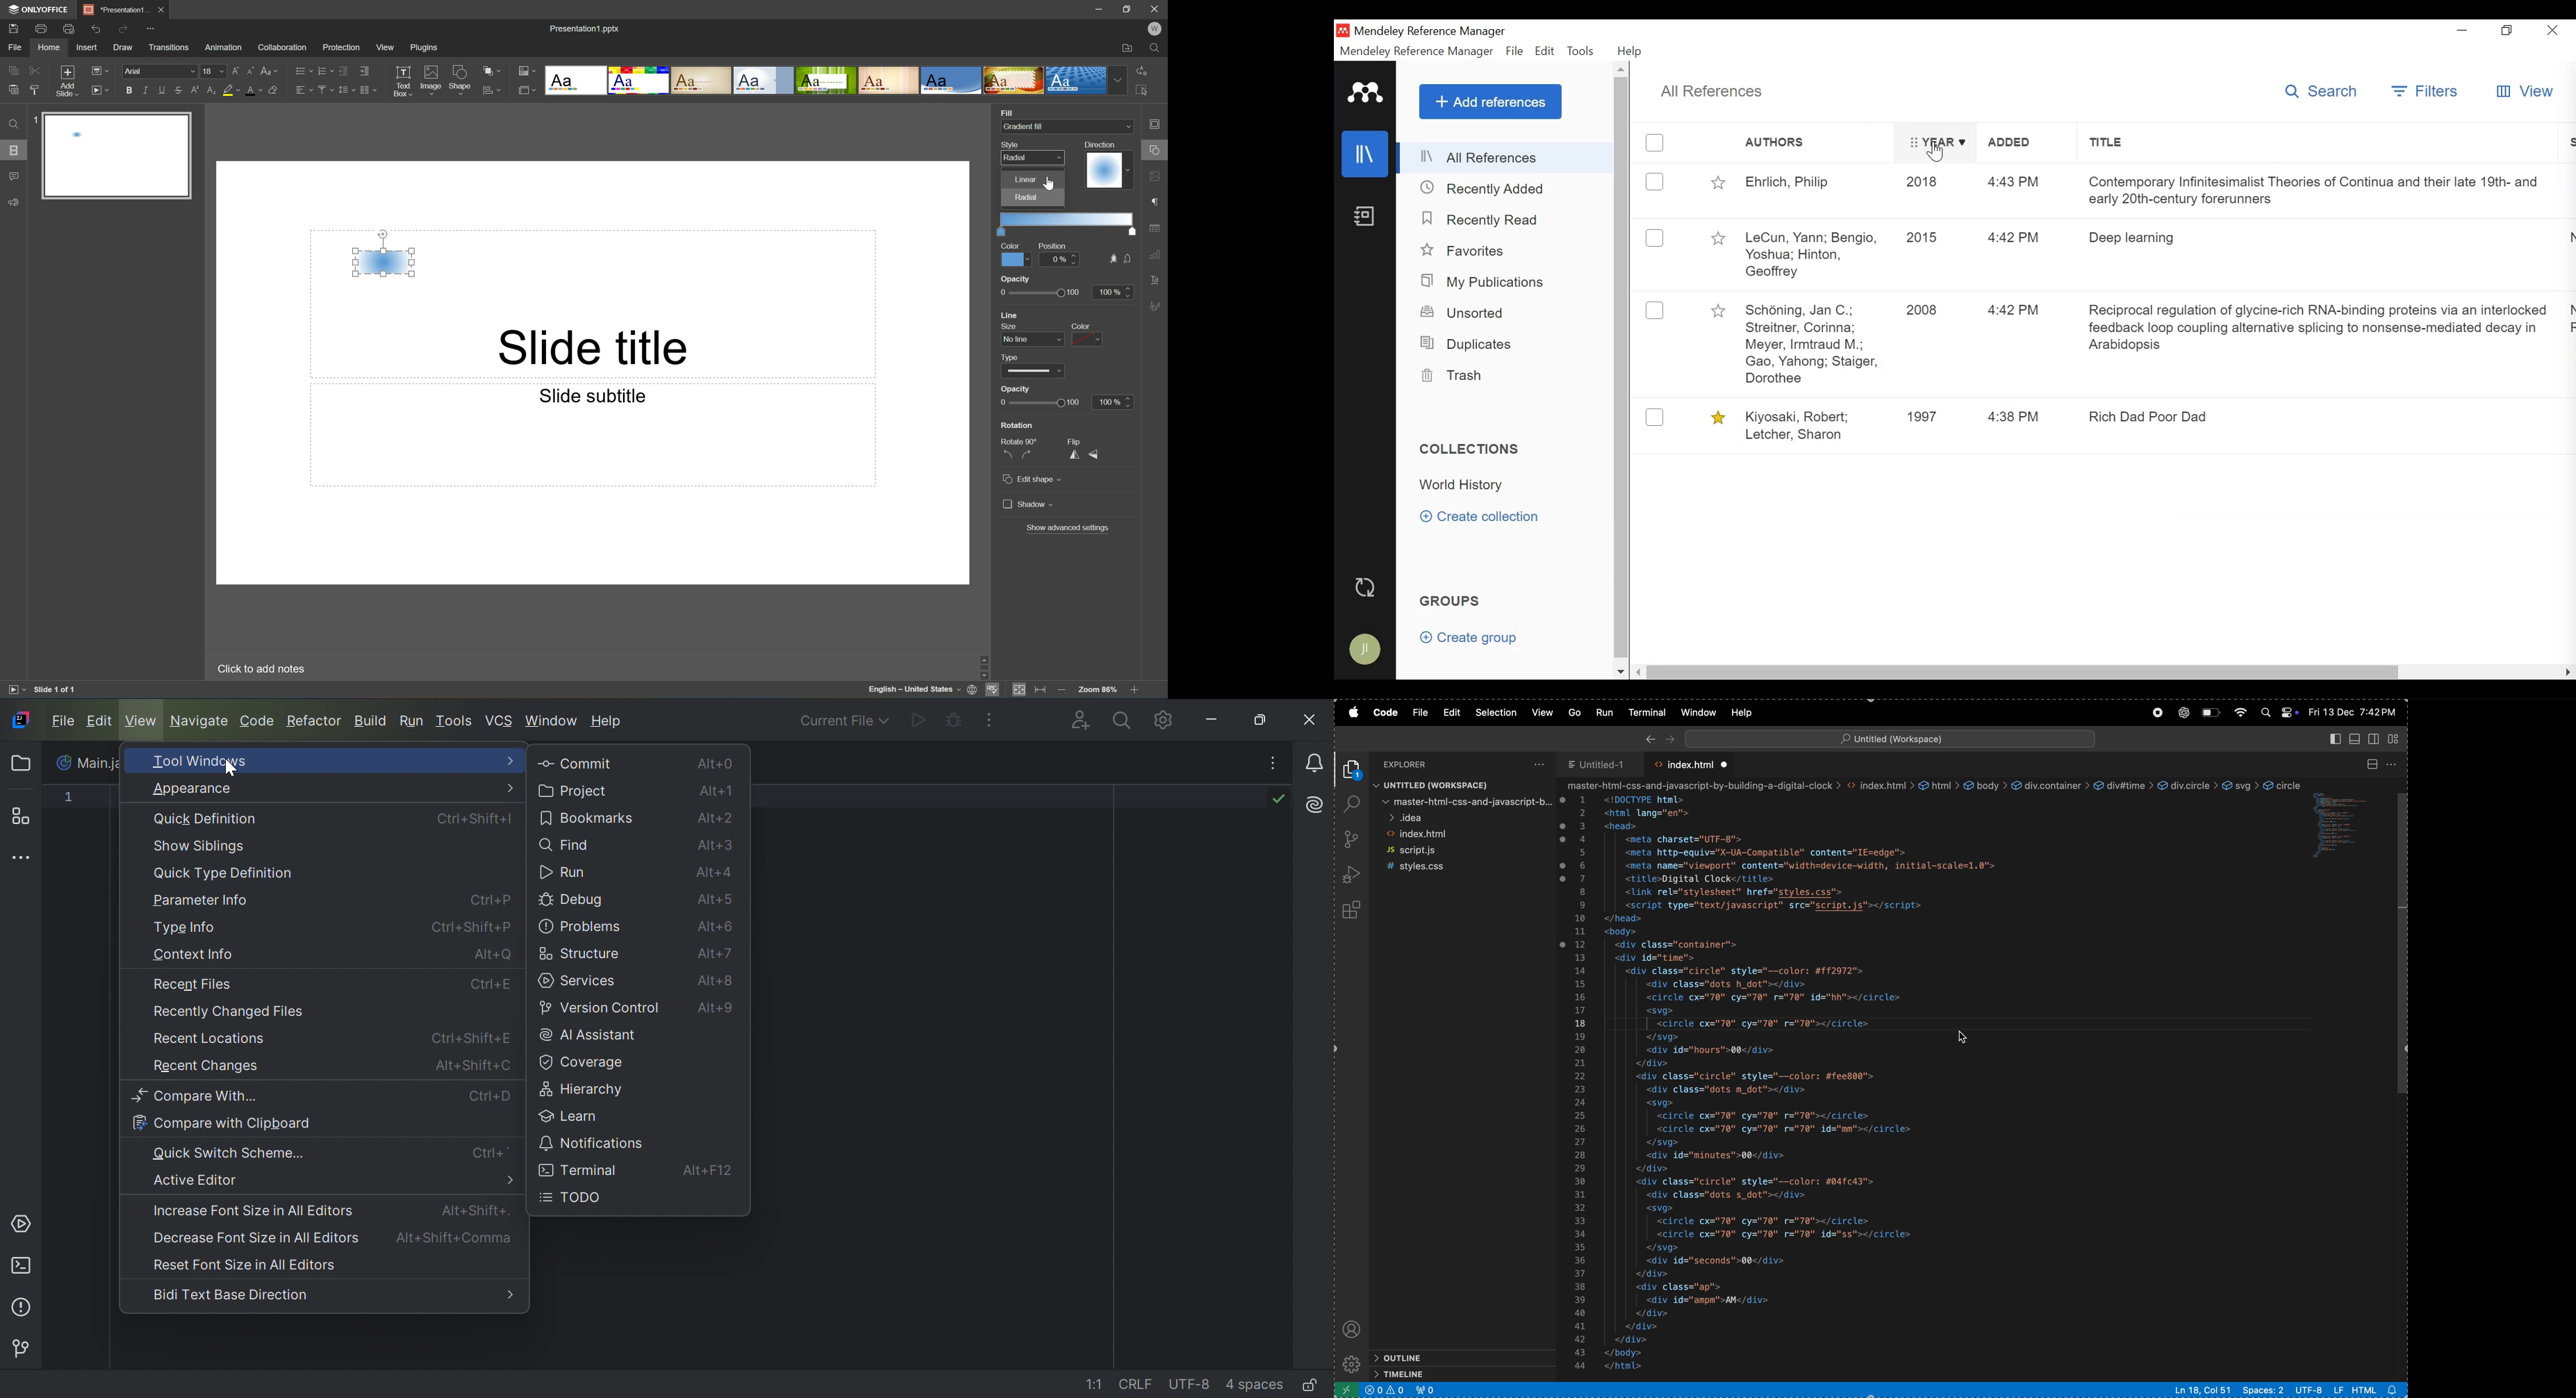  I want to click on Ehrich, Philip, so click(1816, 184).